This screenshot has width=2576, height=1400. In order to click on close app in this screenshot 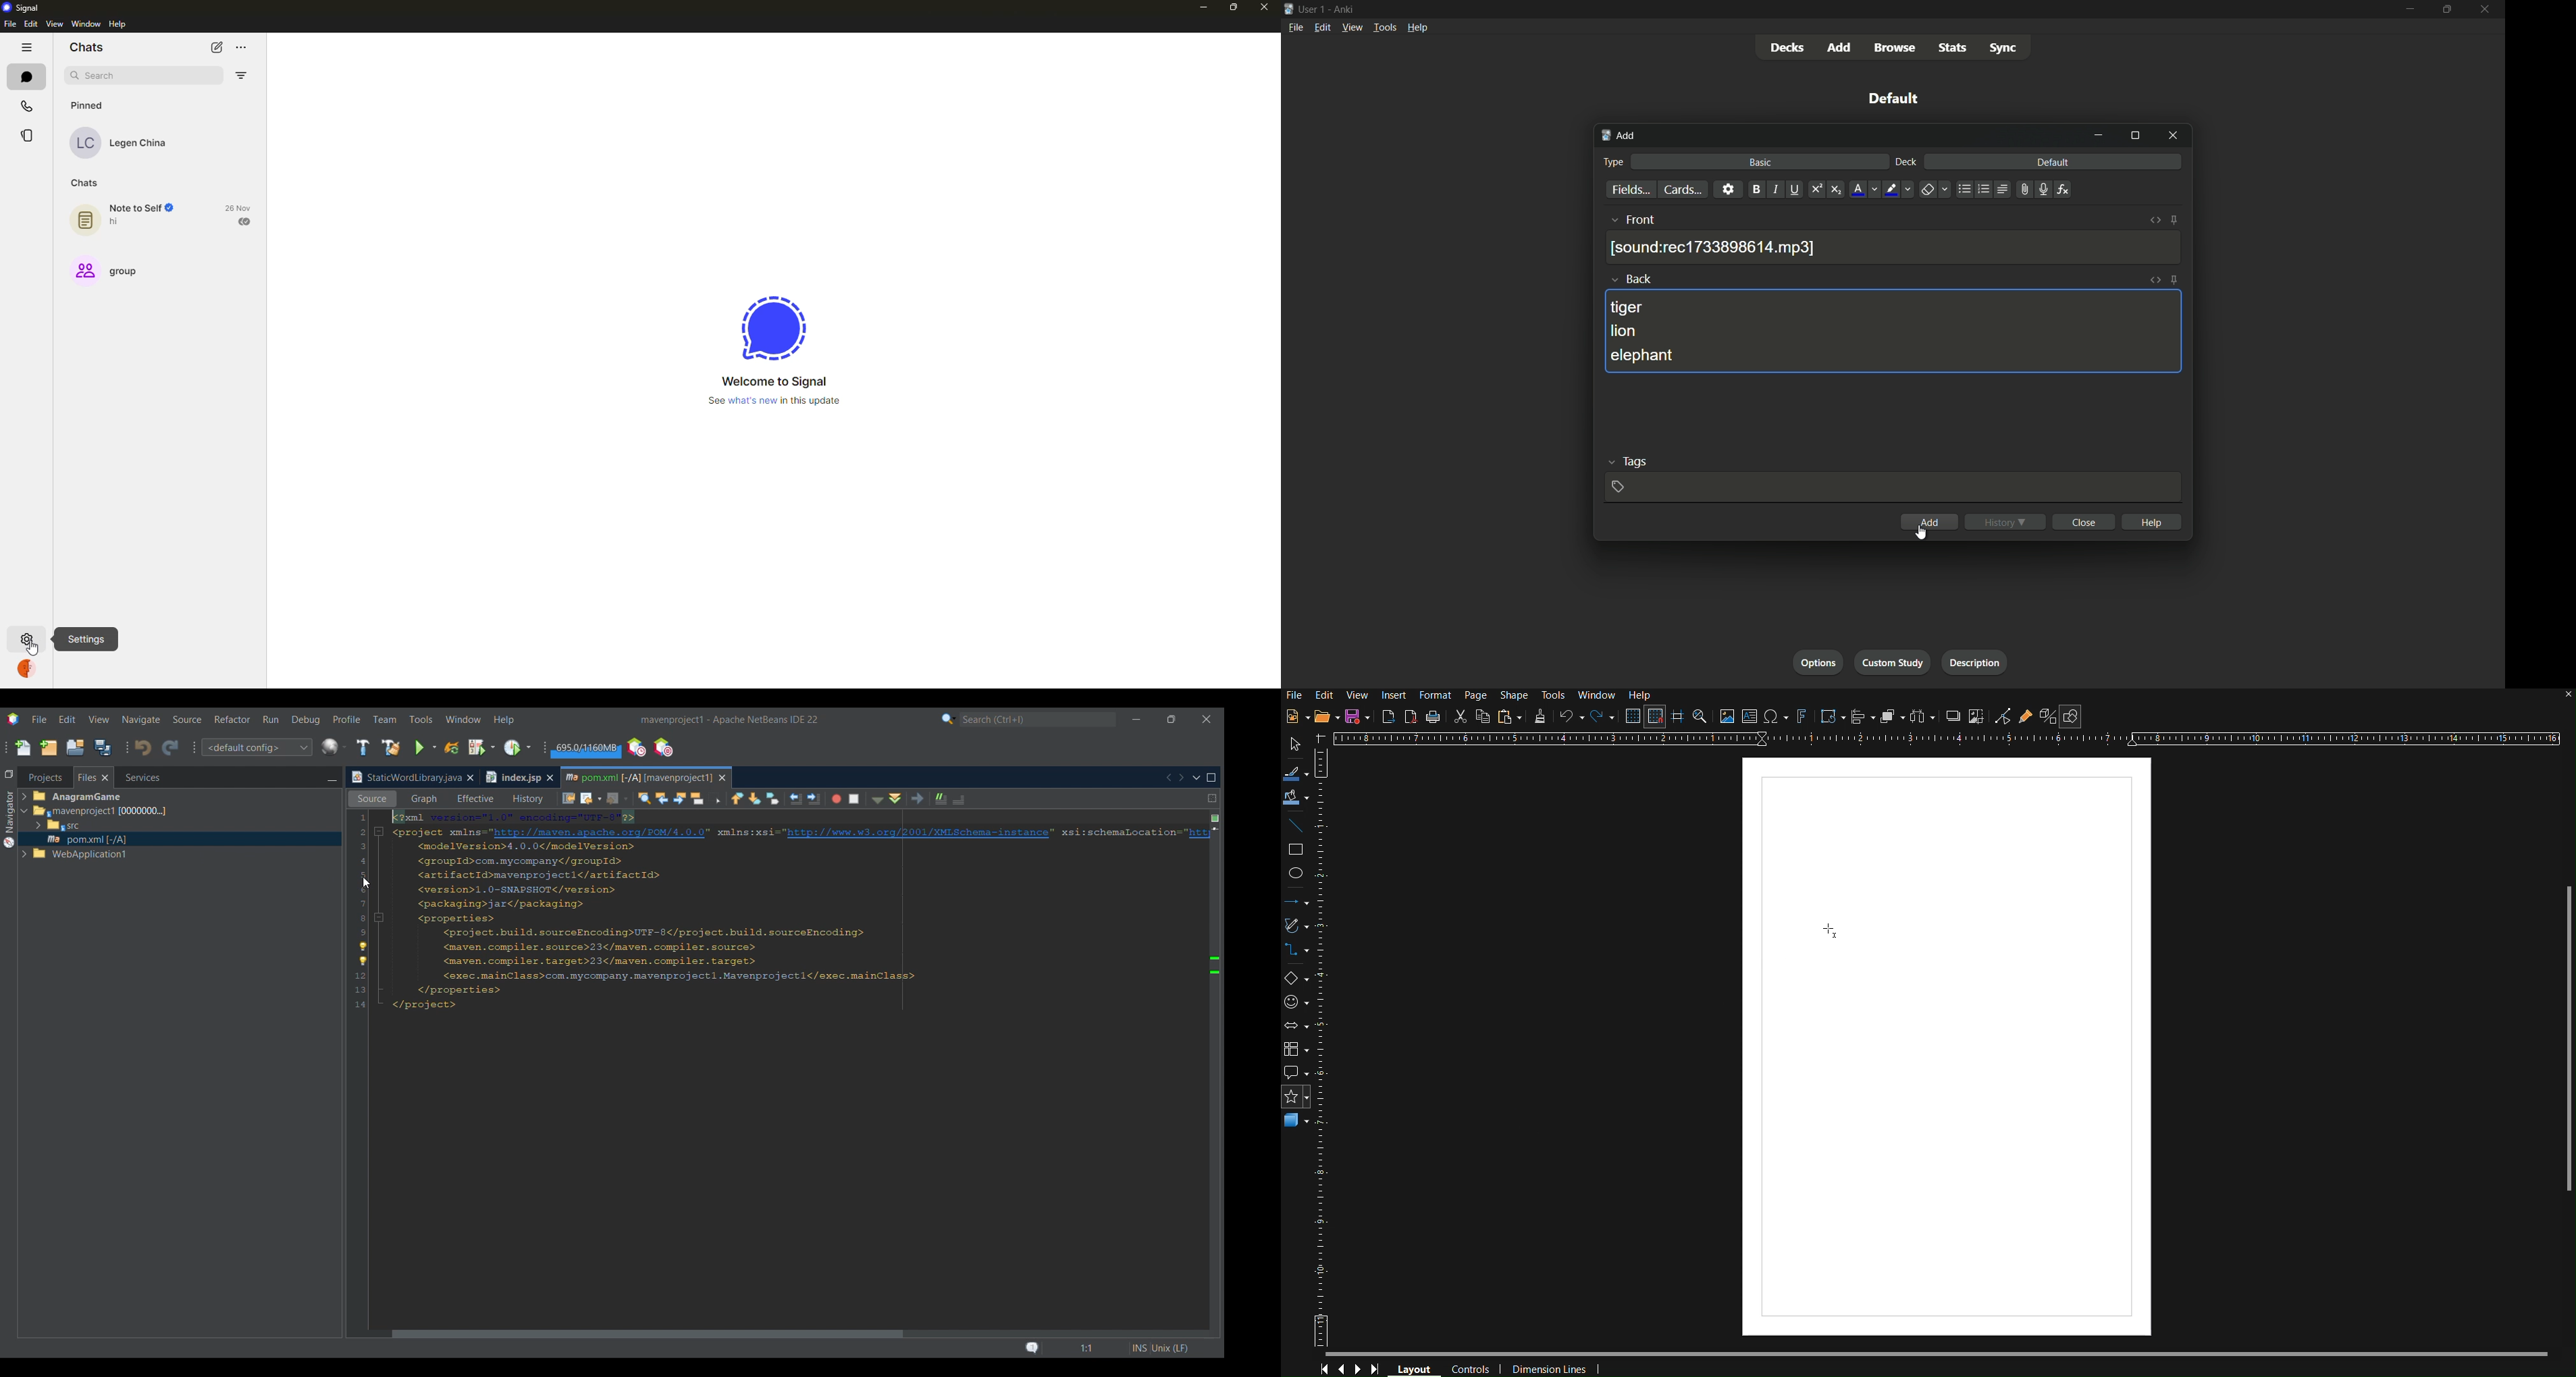, I will do `click(2486, 10)`.